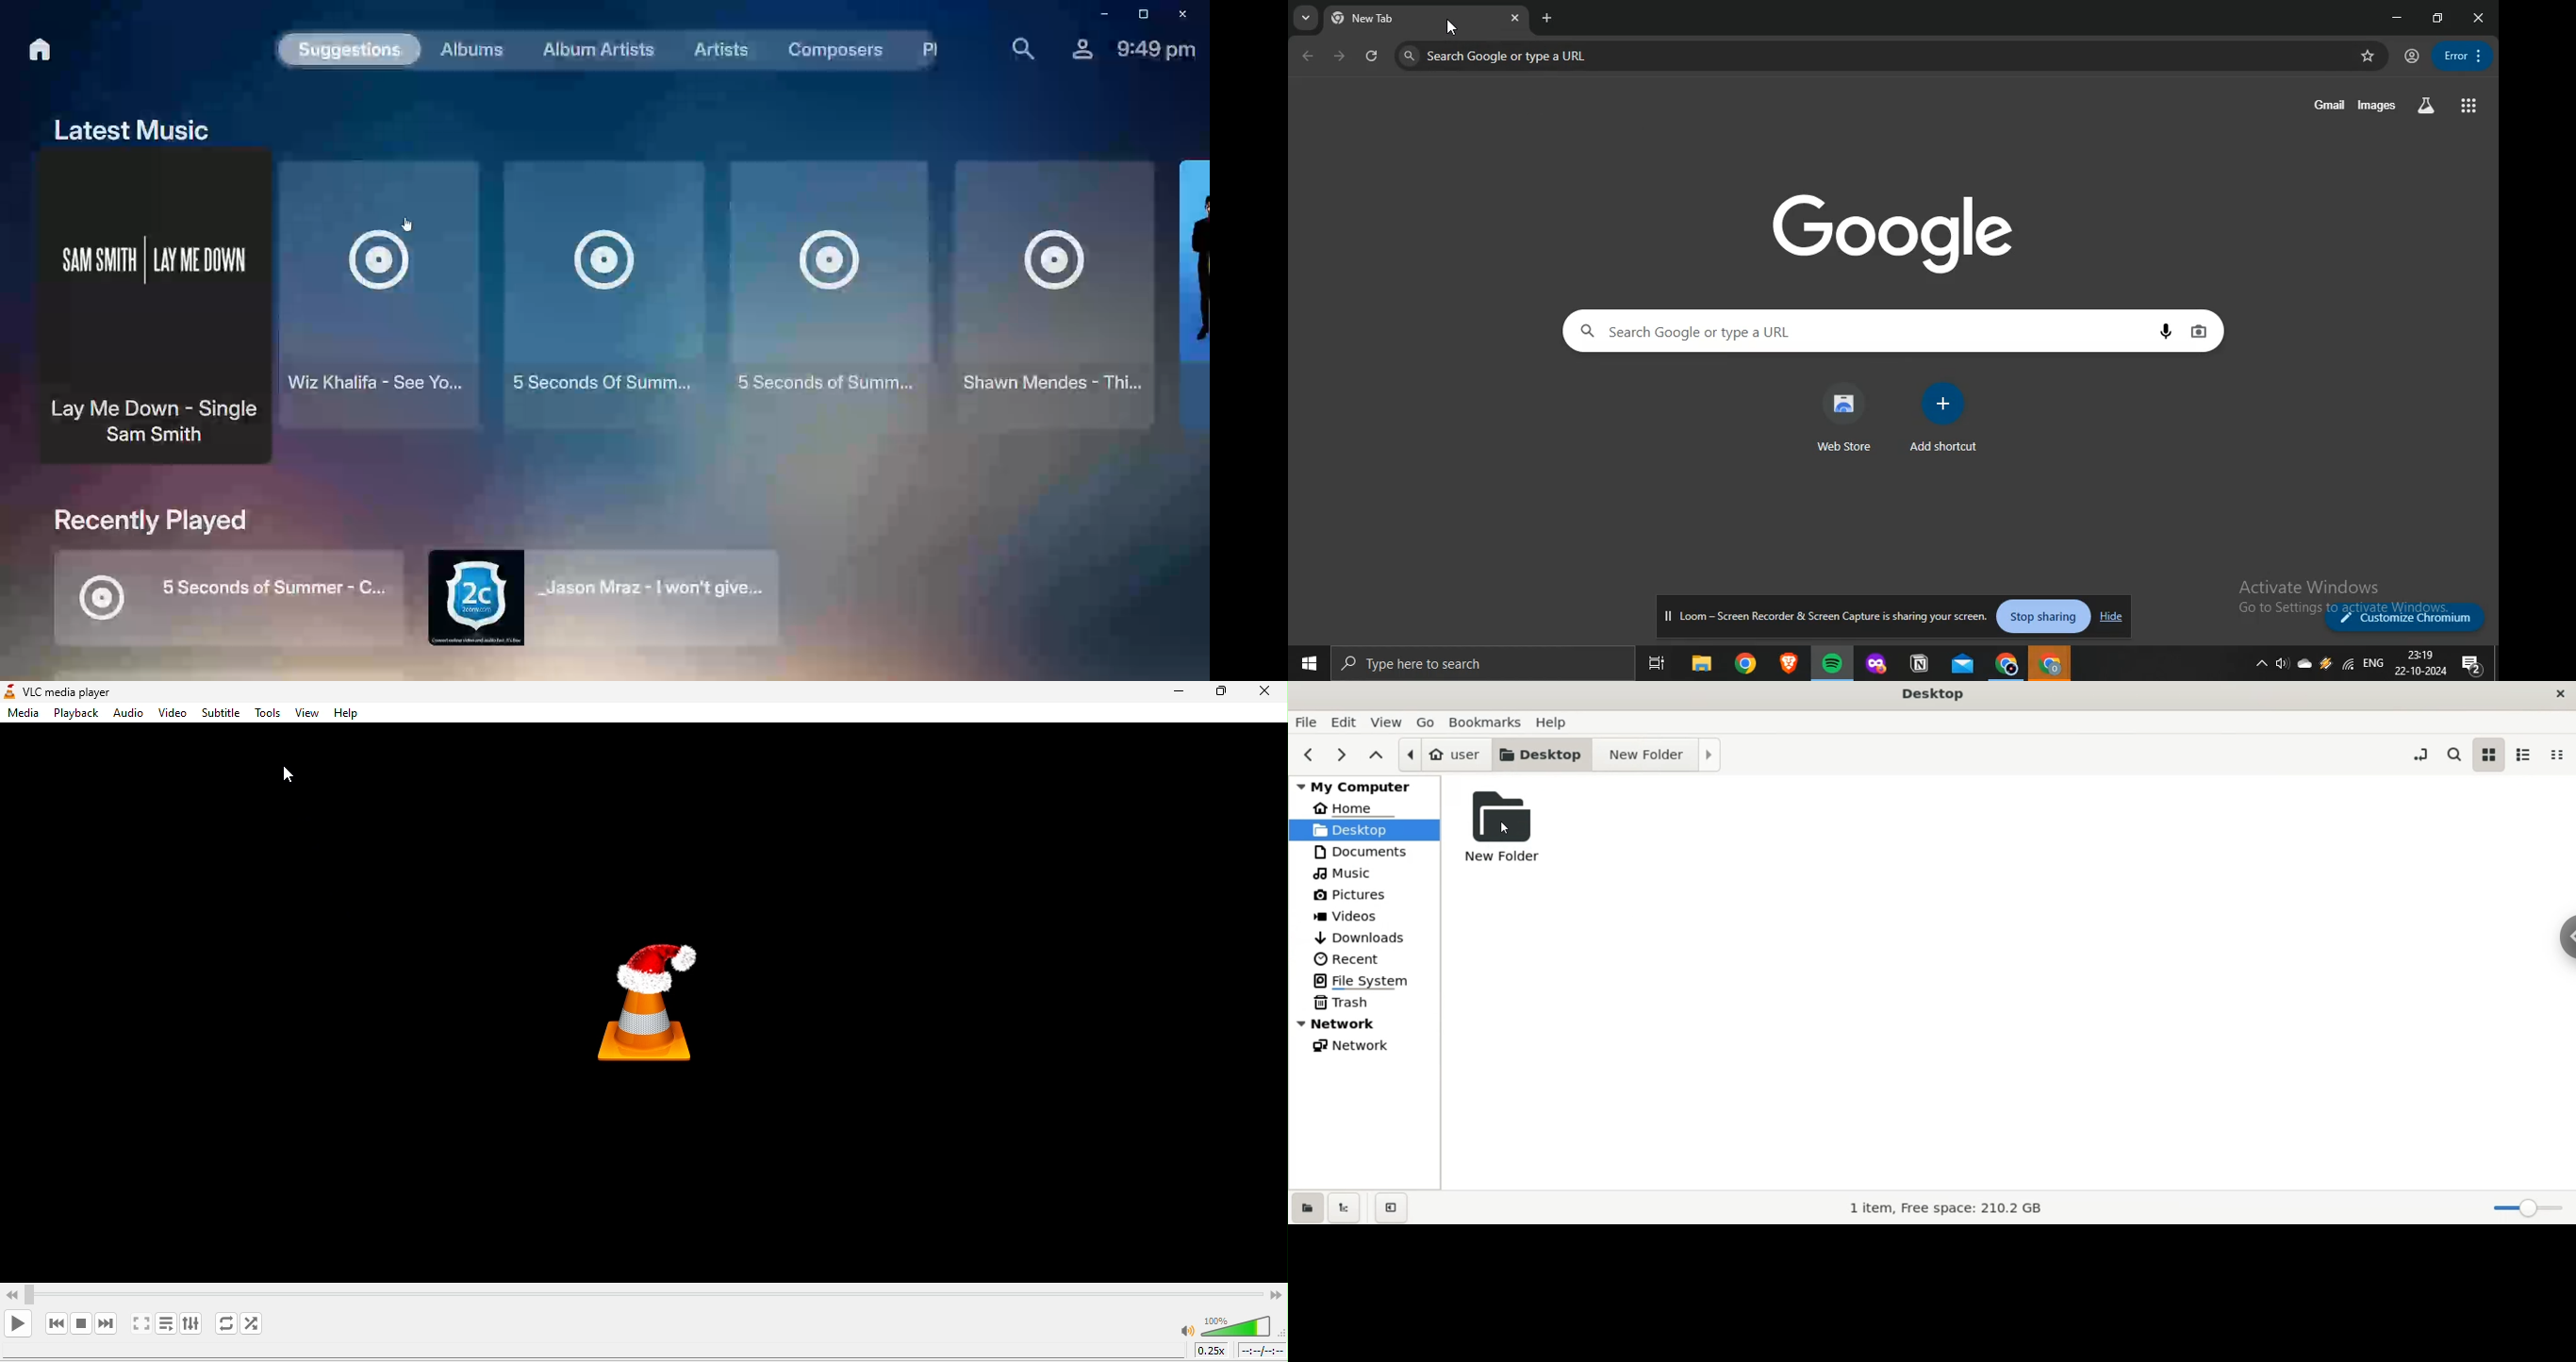 This screenshot has height=1372, width=2576. Describe the element at coordinates (826, 52) in the screenshot. I see `Composers` at that location.